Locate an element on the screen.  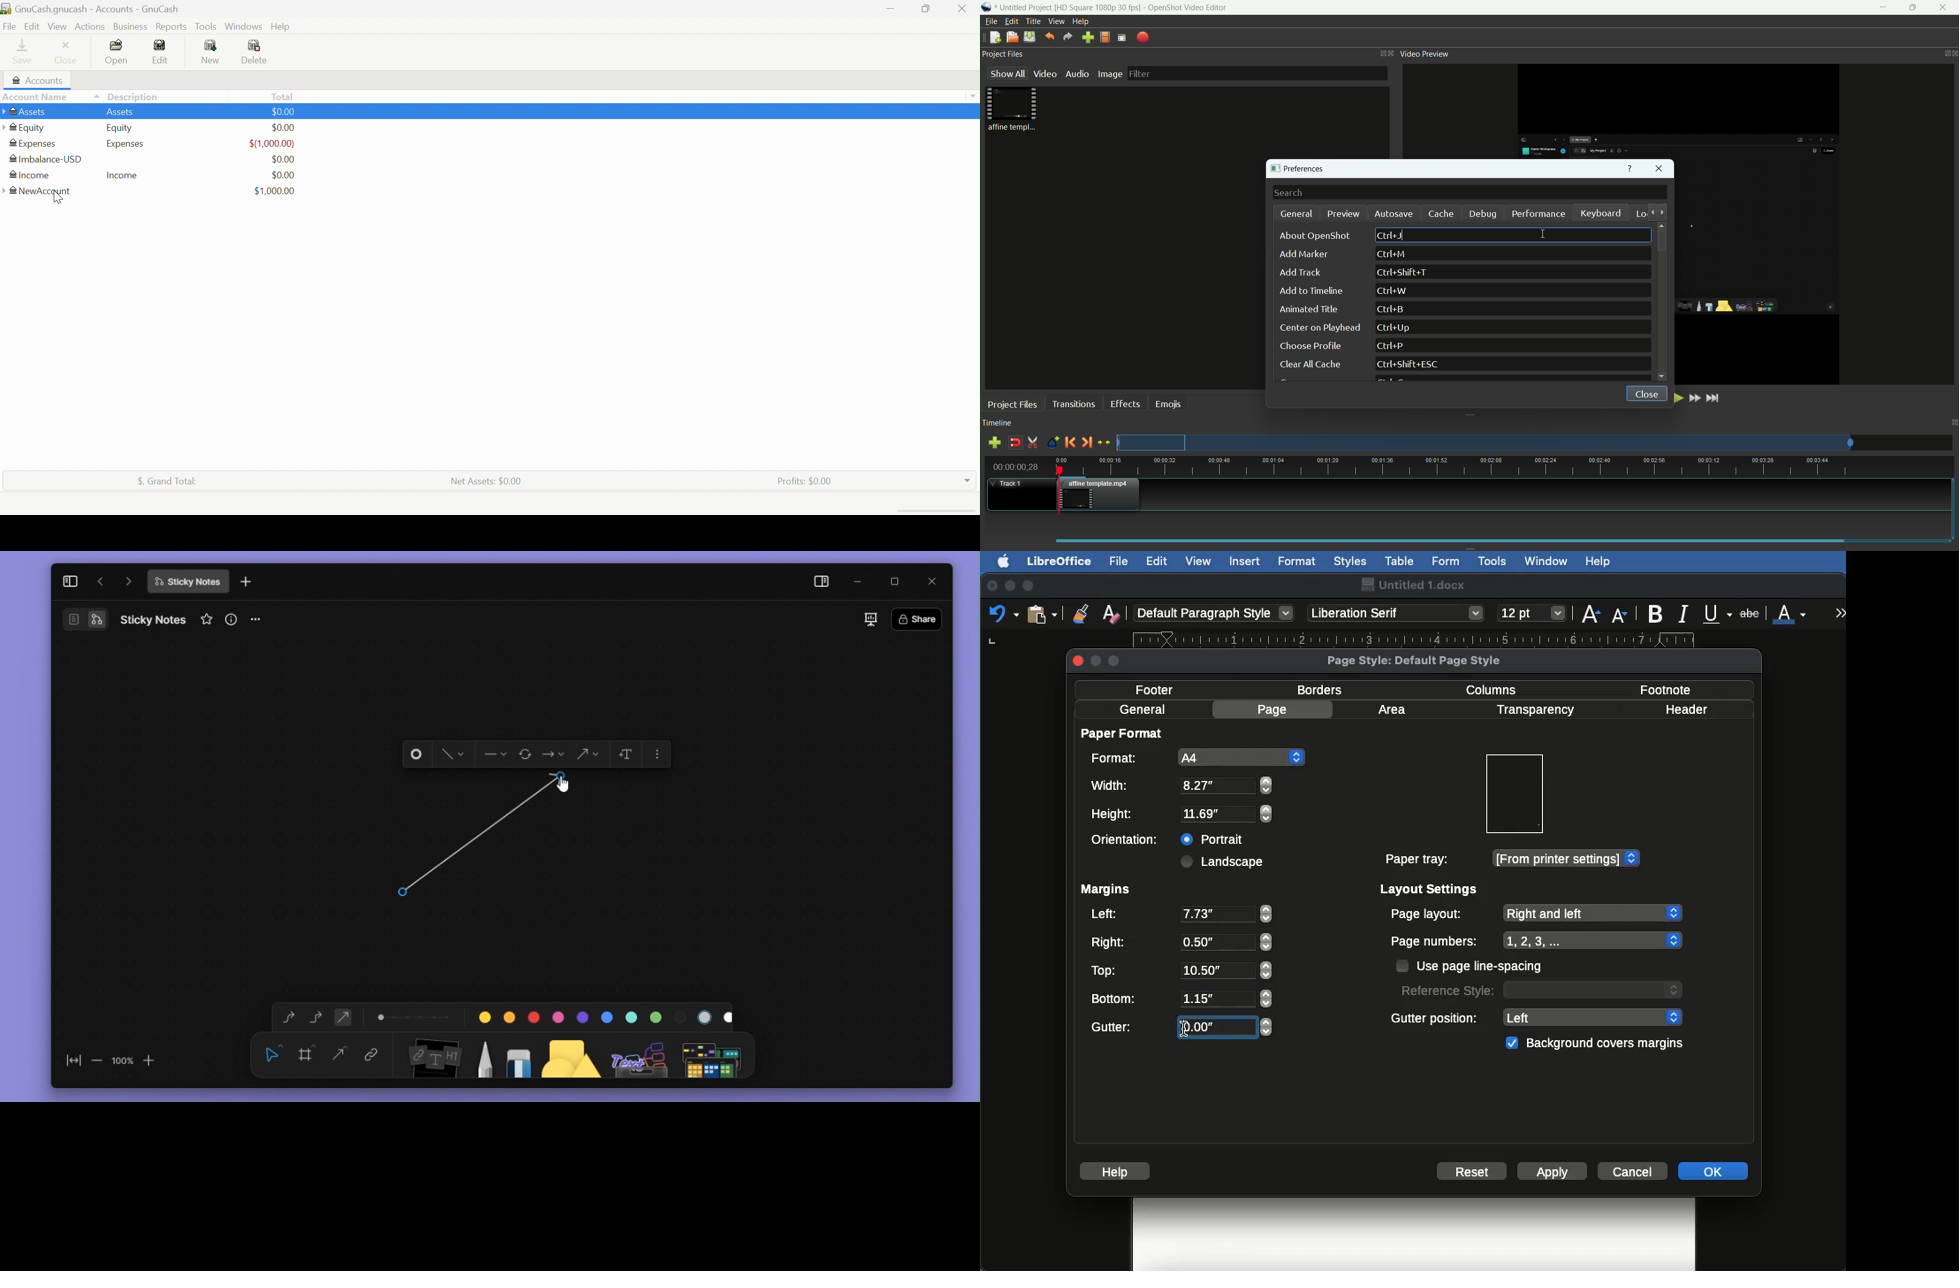
Page layout is located at coordinates (1535, 913).